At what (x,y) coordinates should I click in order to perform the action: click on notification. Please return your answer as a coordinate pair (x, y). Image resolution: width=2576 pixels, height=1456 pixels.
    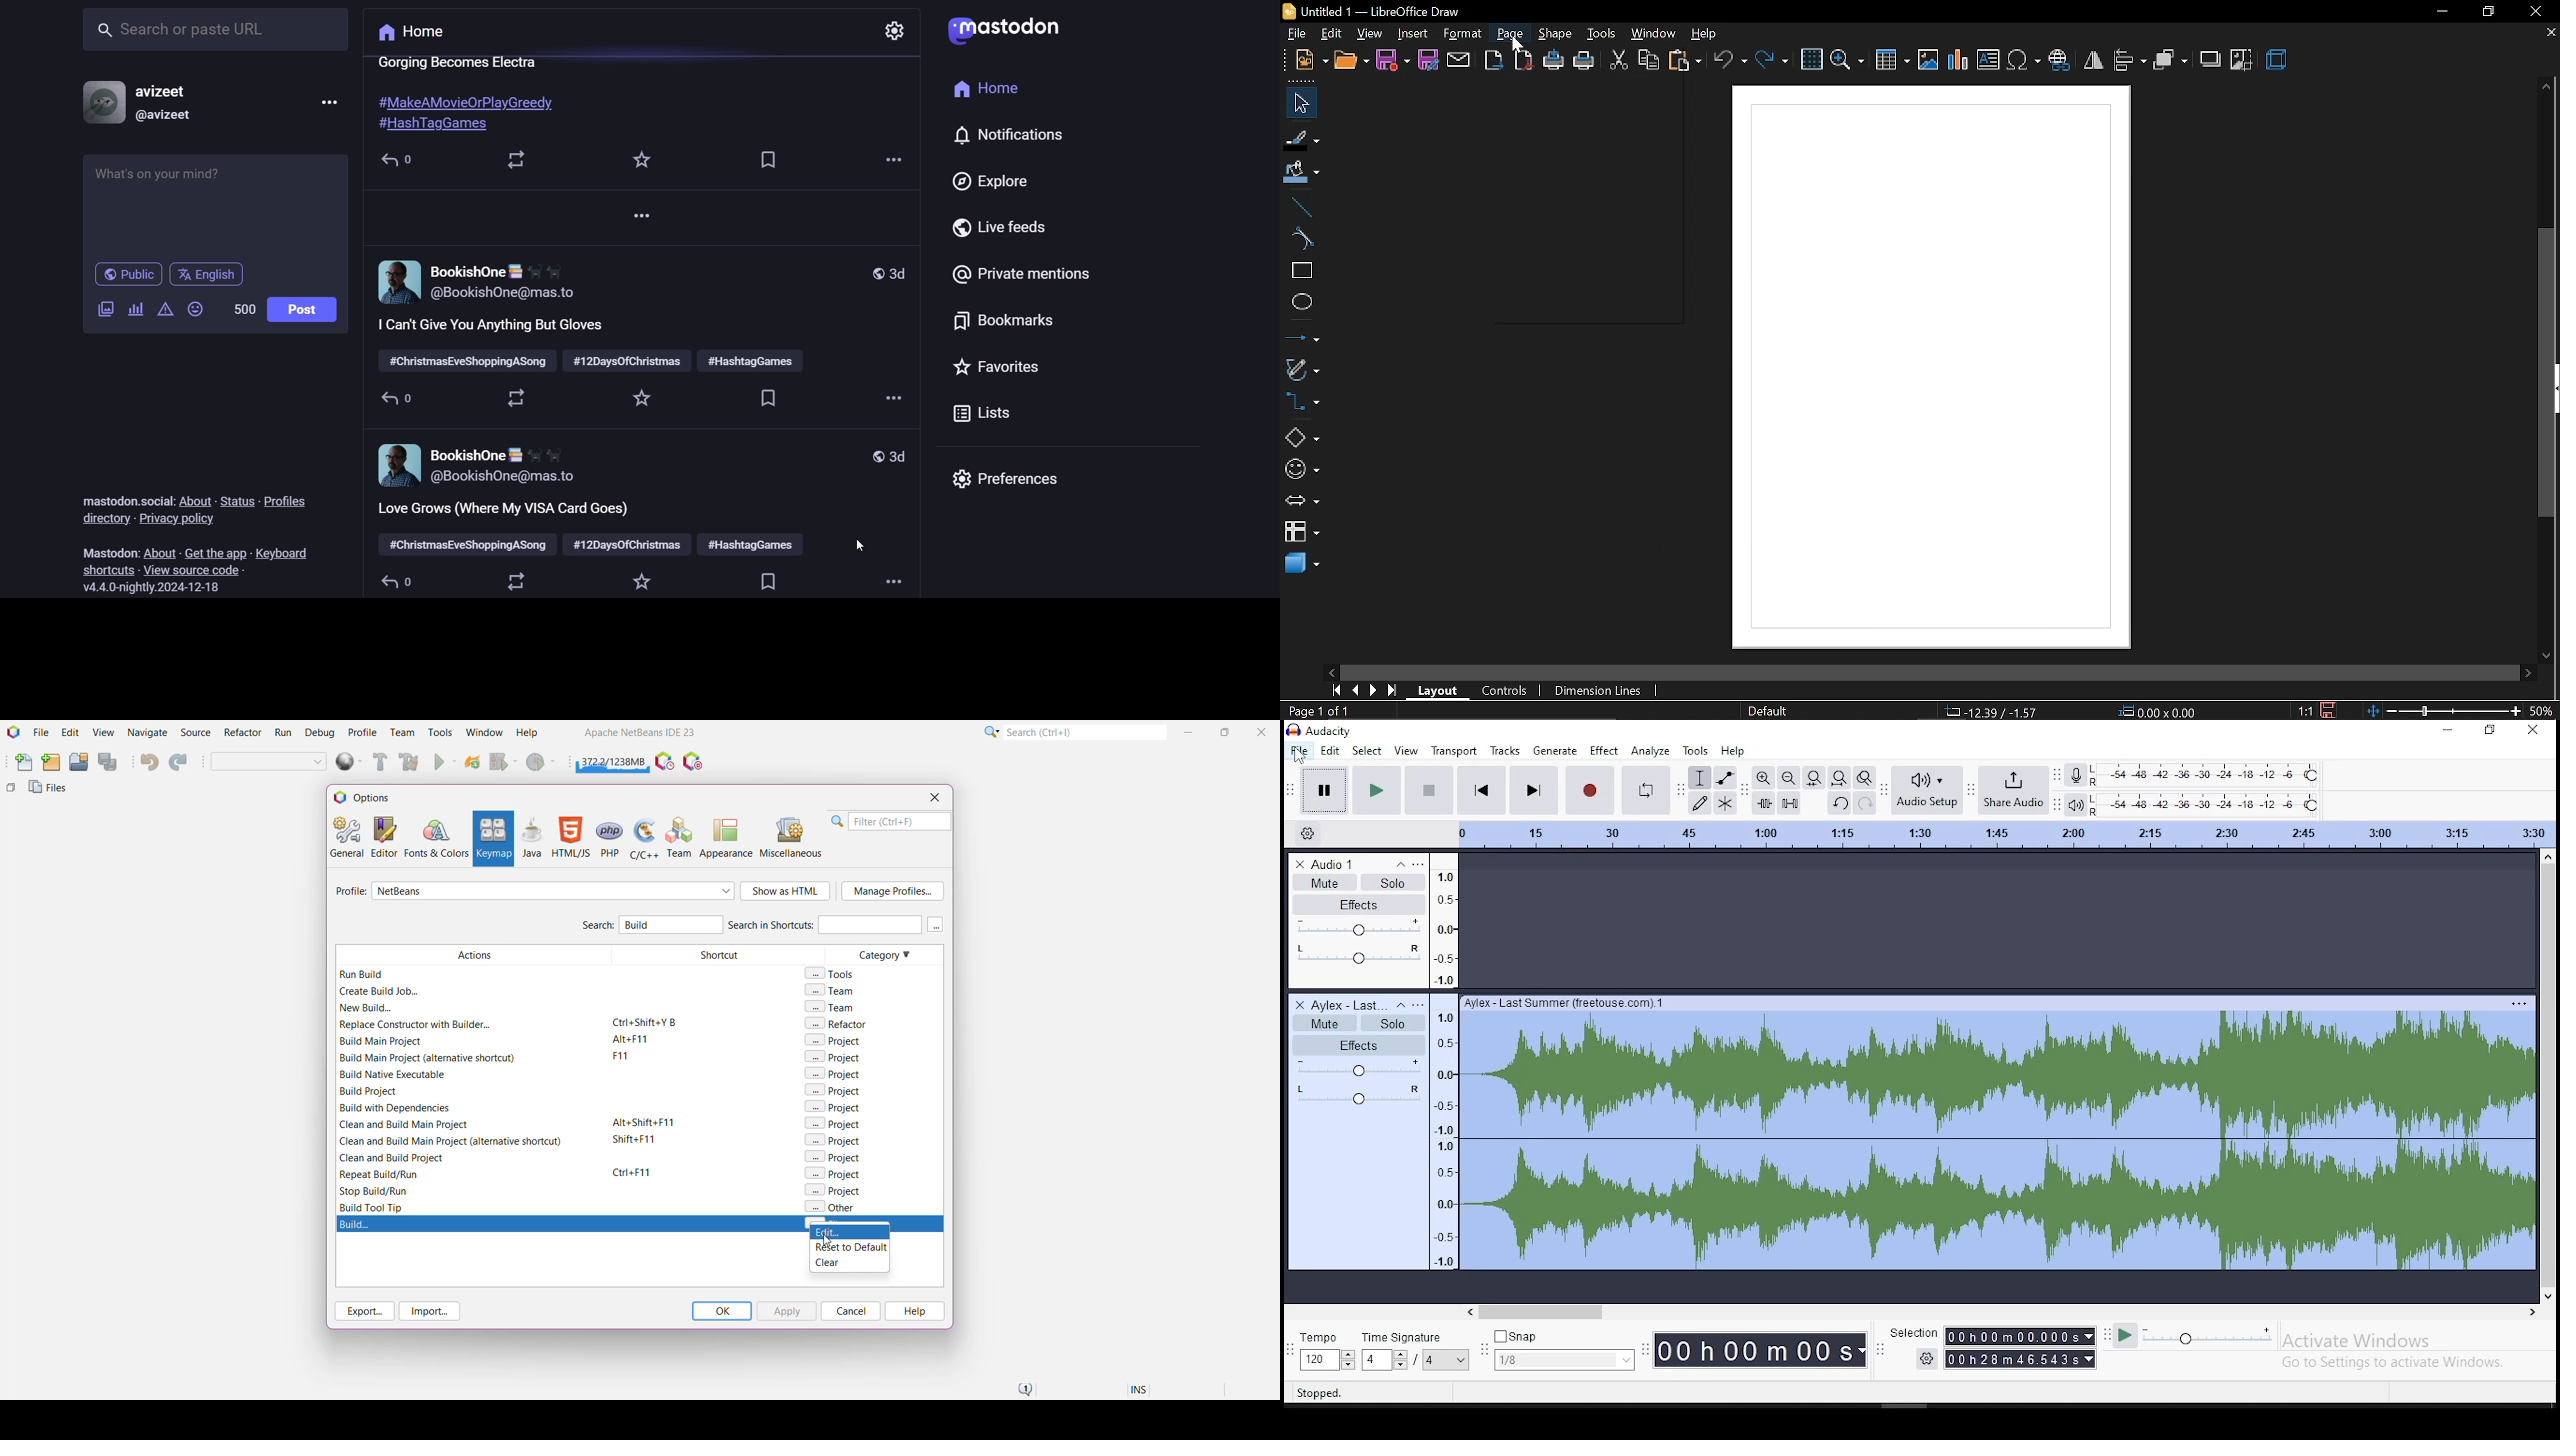
    Looking at the image, I should click on (1005, 134).